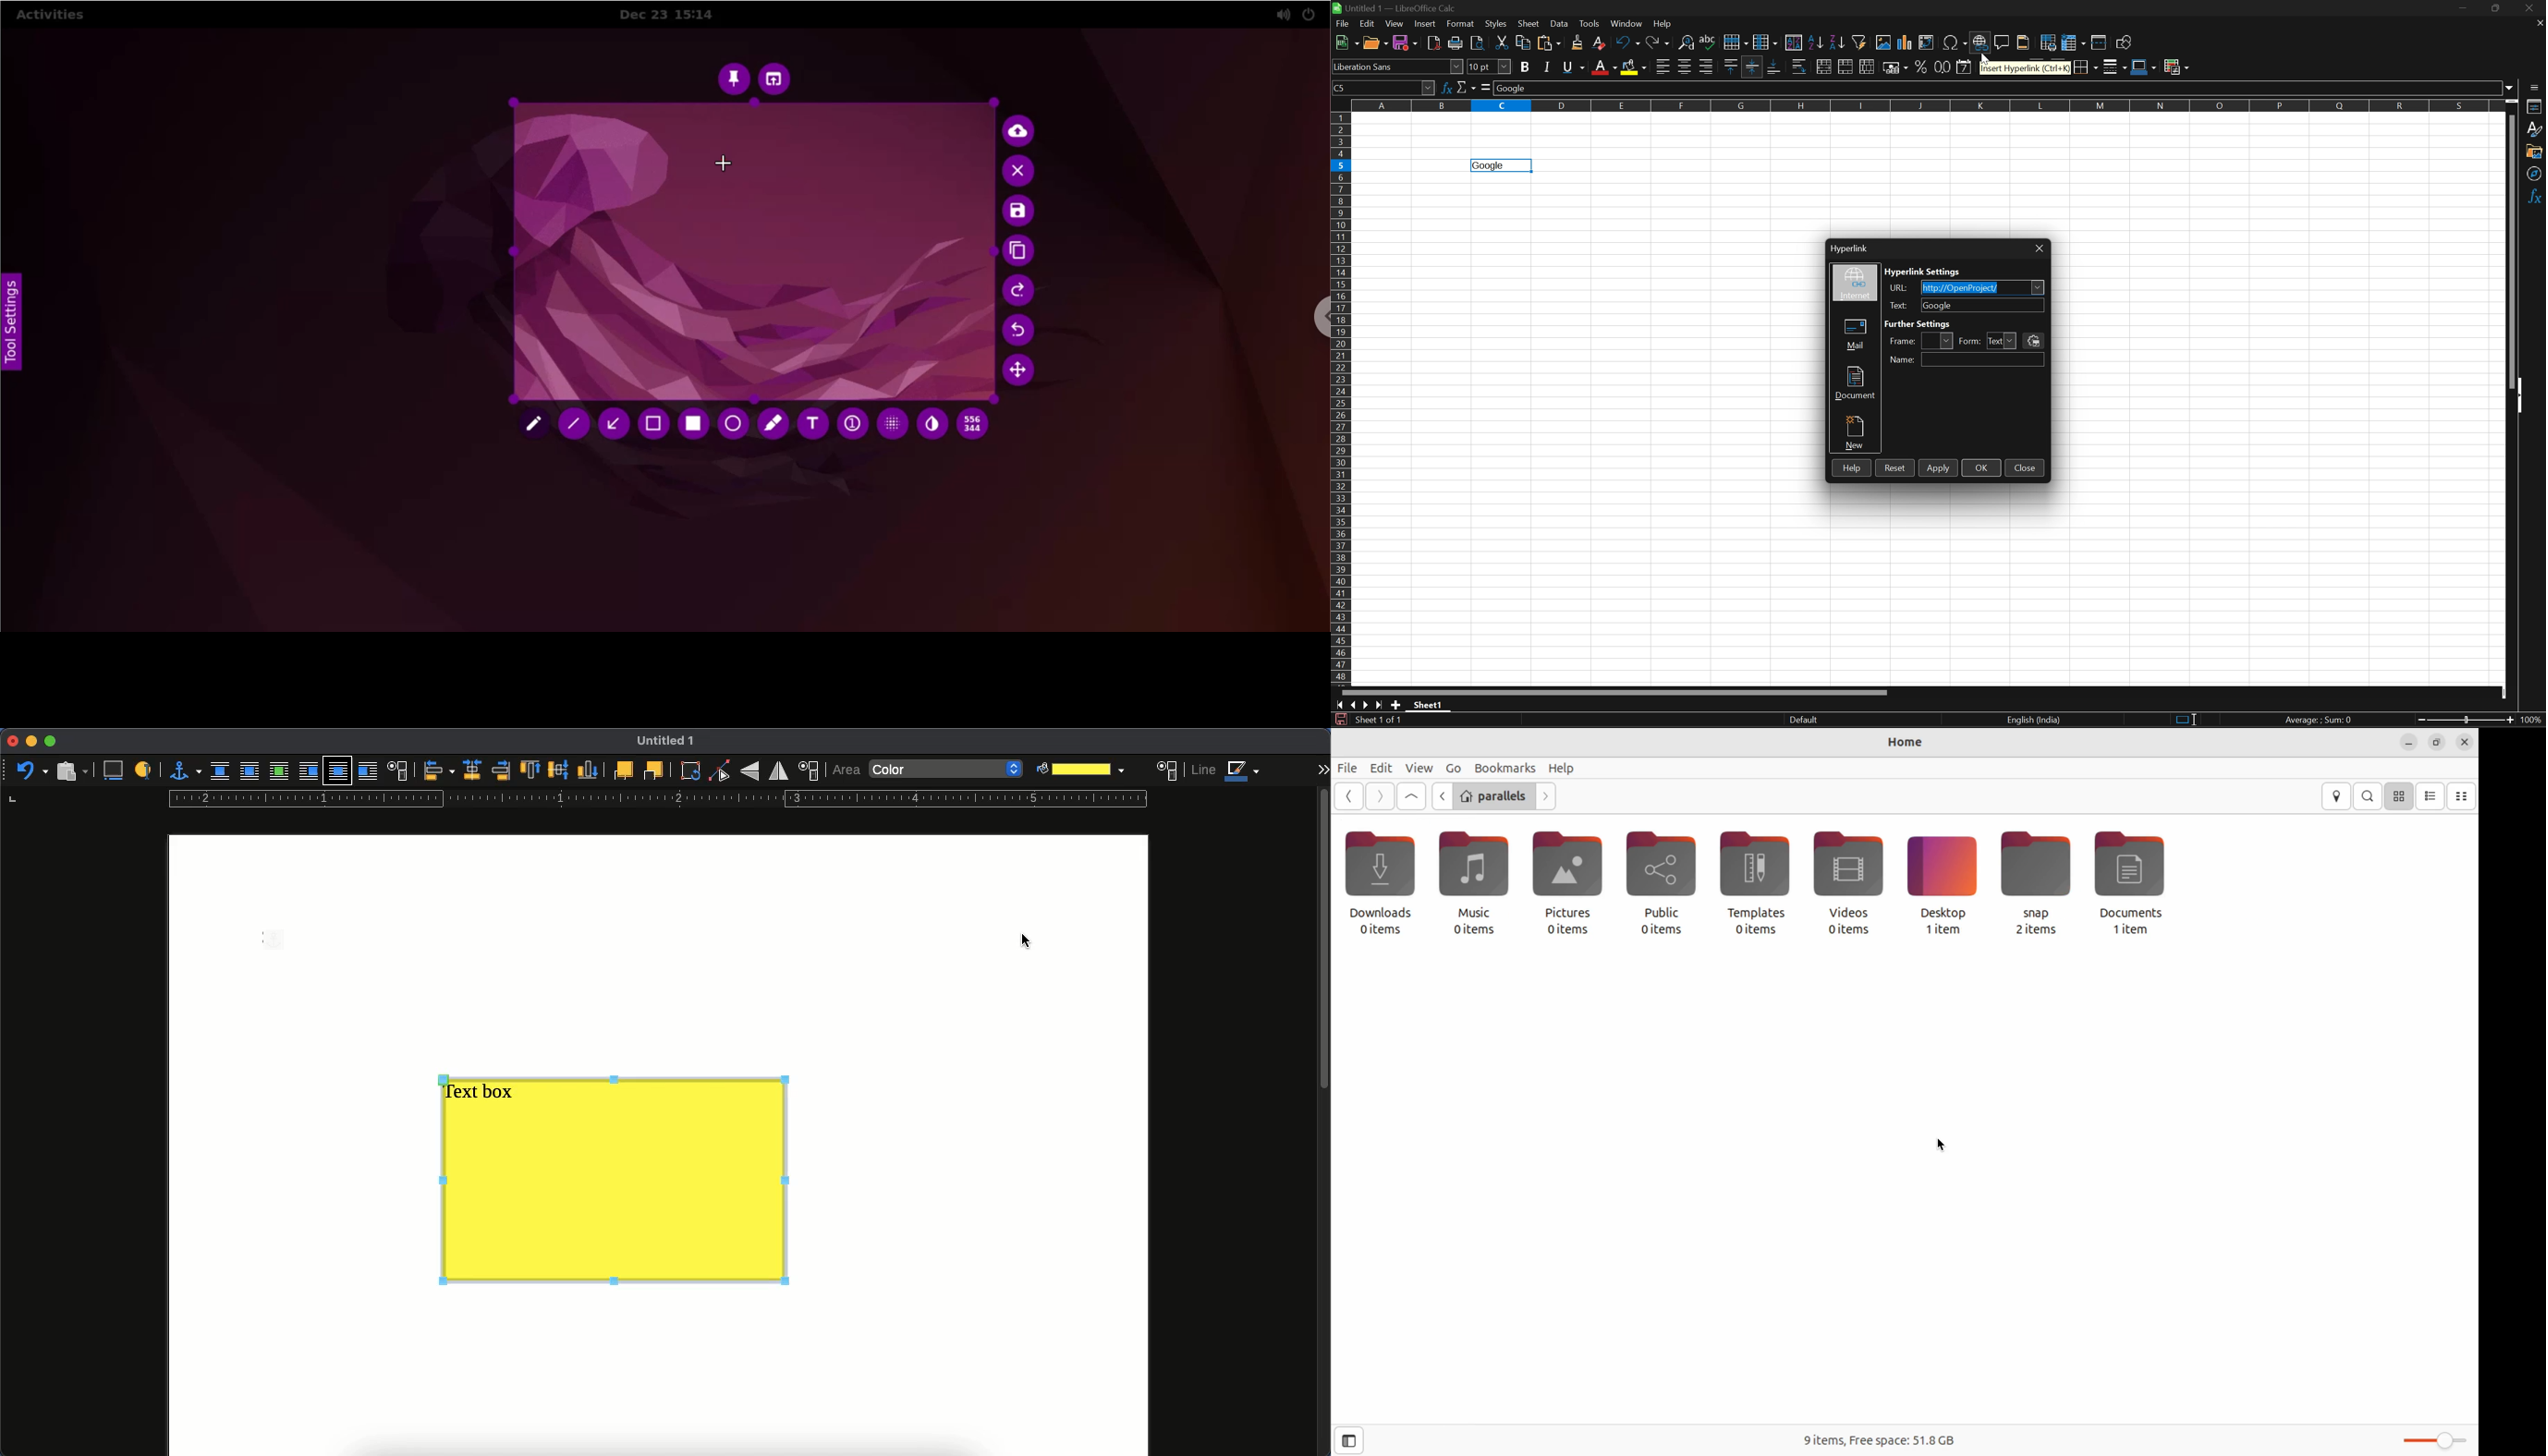 The width and height of the screenshot is (2548, 1456). What do you see at coordinates (2465, 721) in the screenshot?
I see `Slider` at bounding box center [2465, 721].